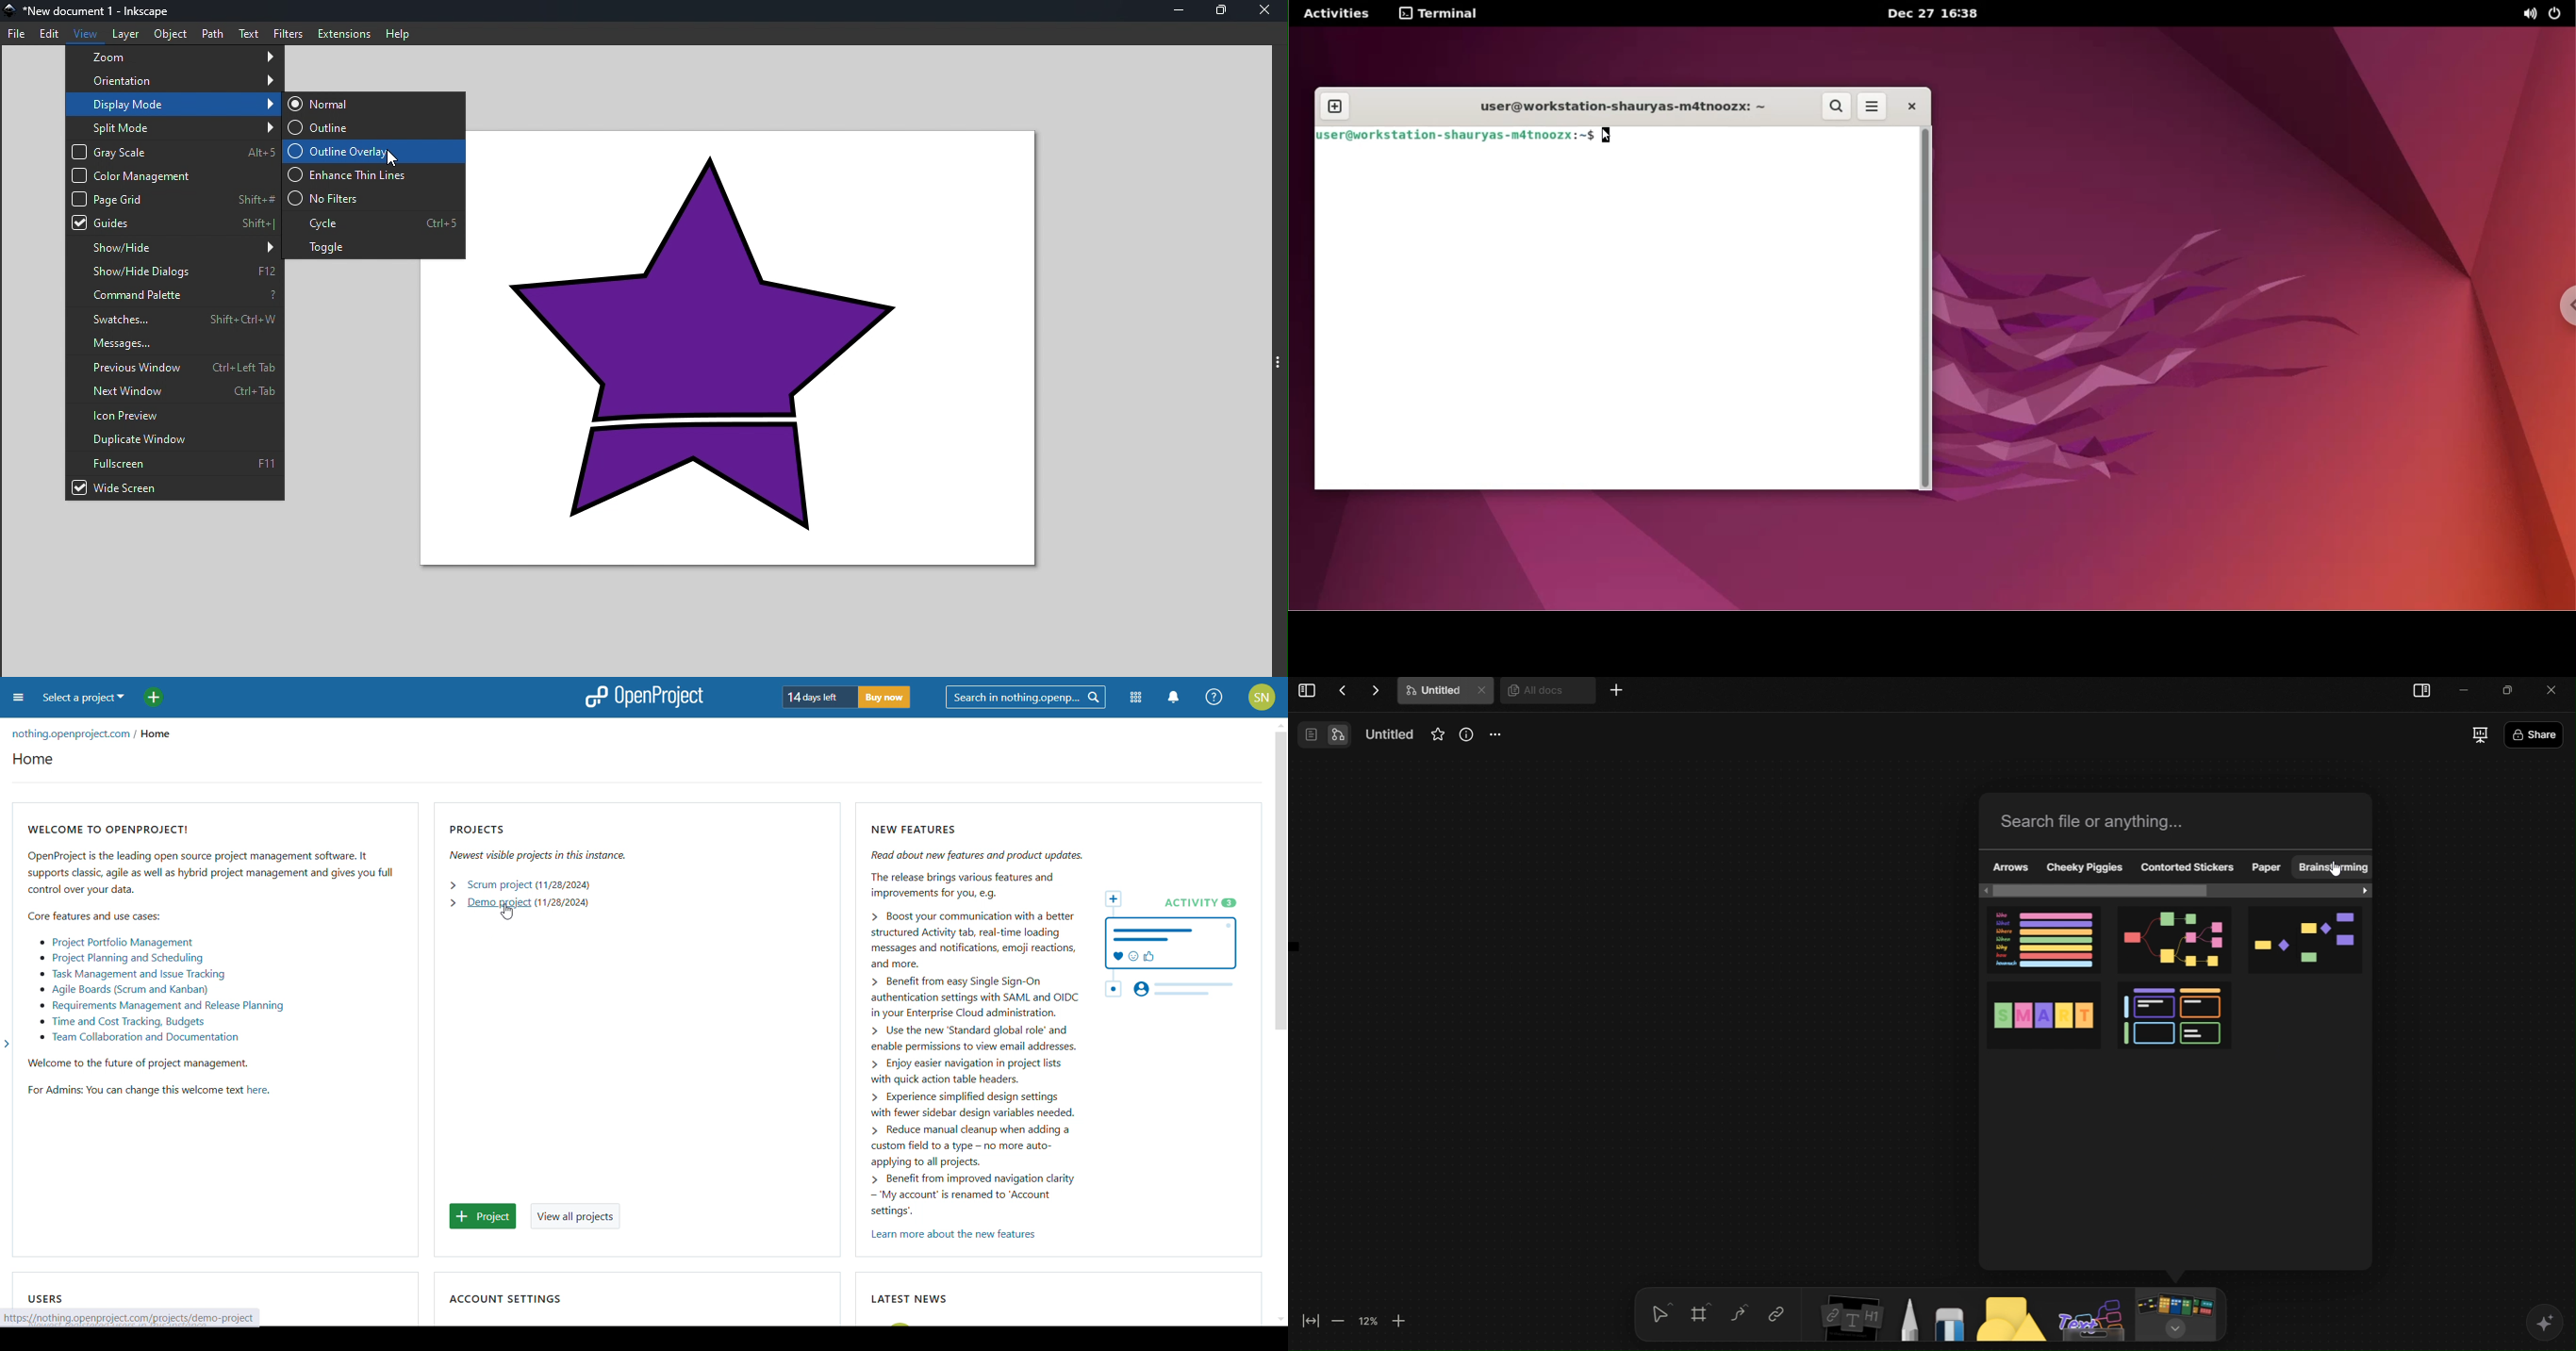  Describe the element at coordinates (1223, 10) in the screenshot. I see `Maximize` at that location.